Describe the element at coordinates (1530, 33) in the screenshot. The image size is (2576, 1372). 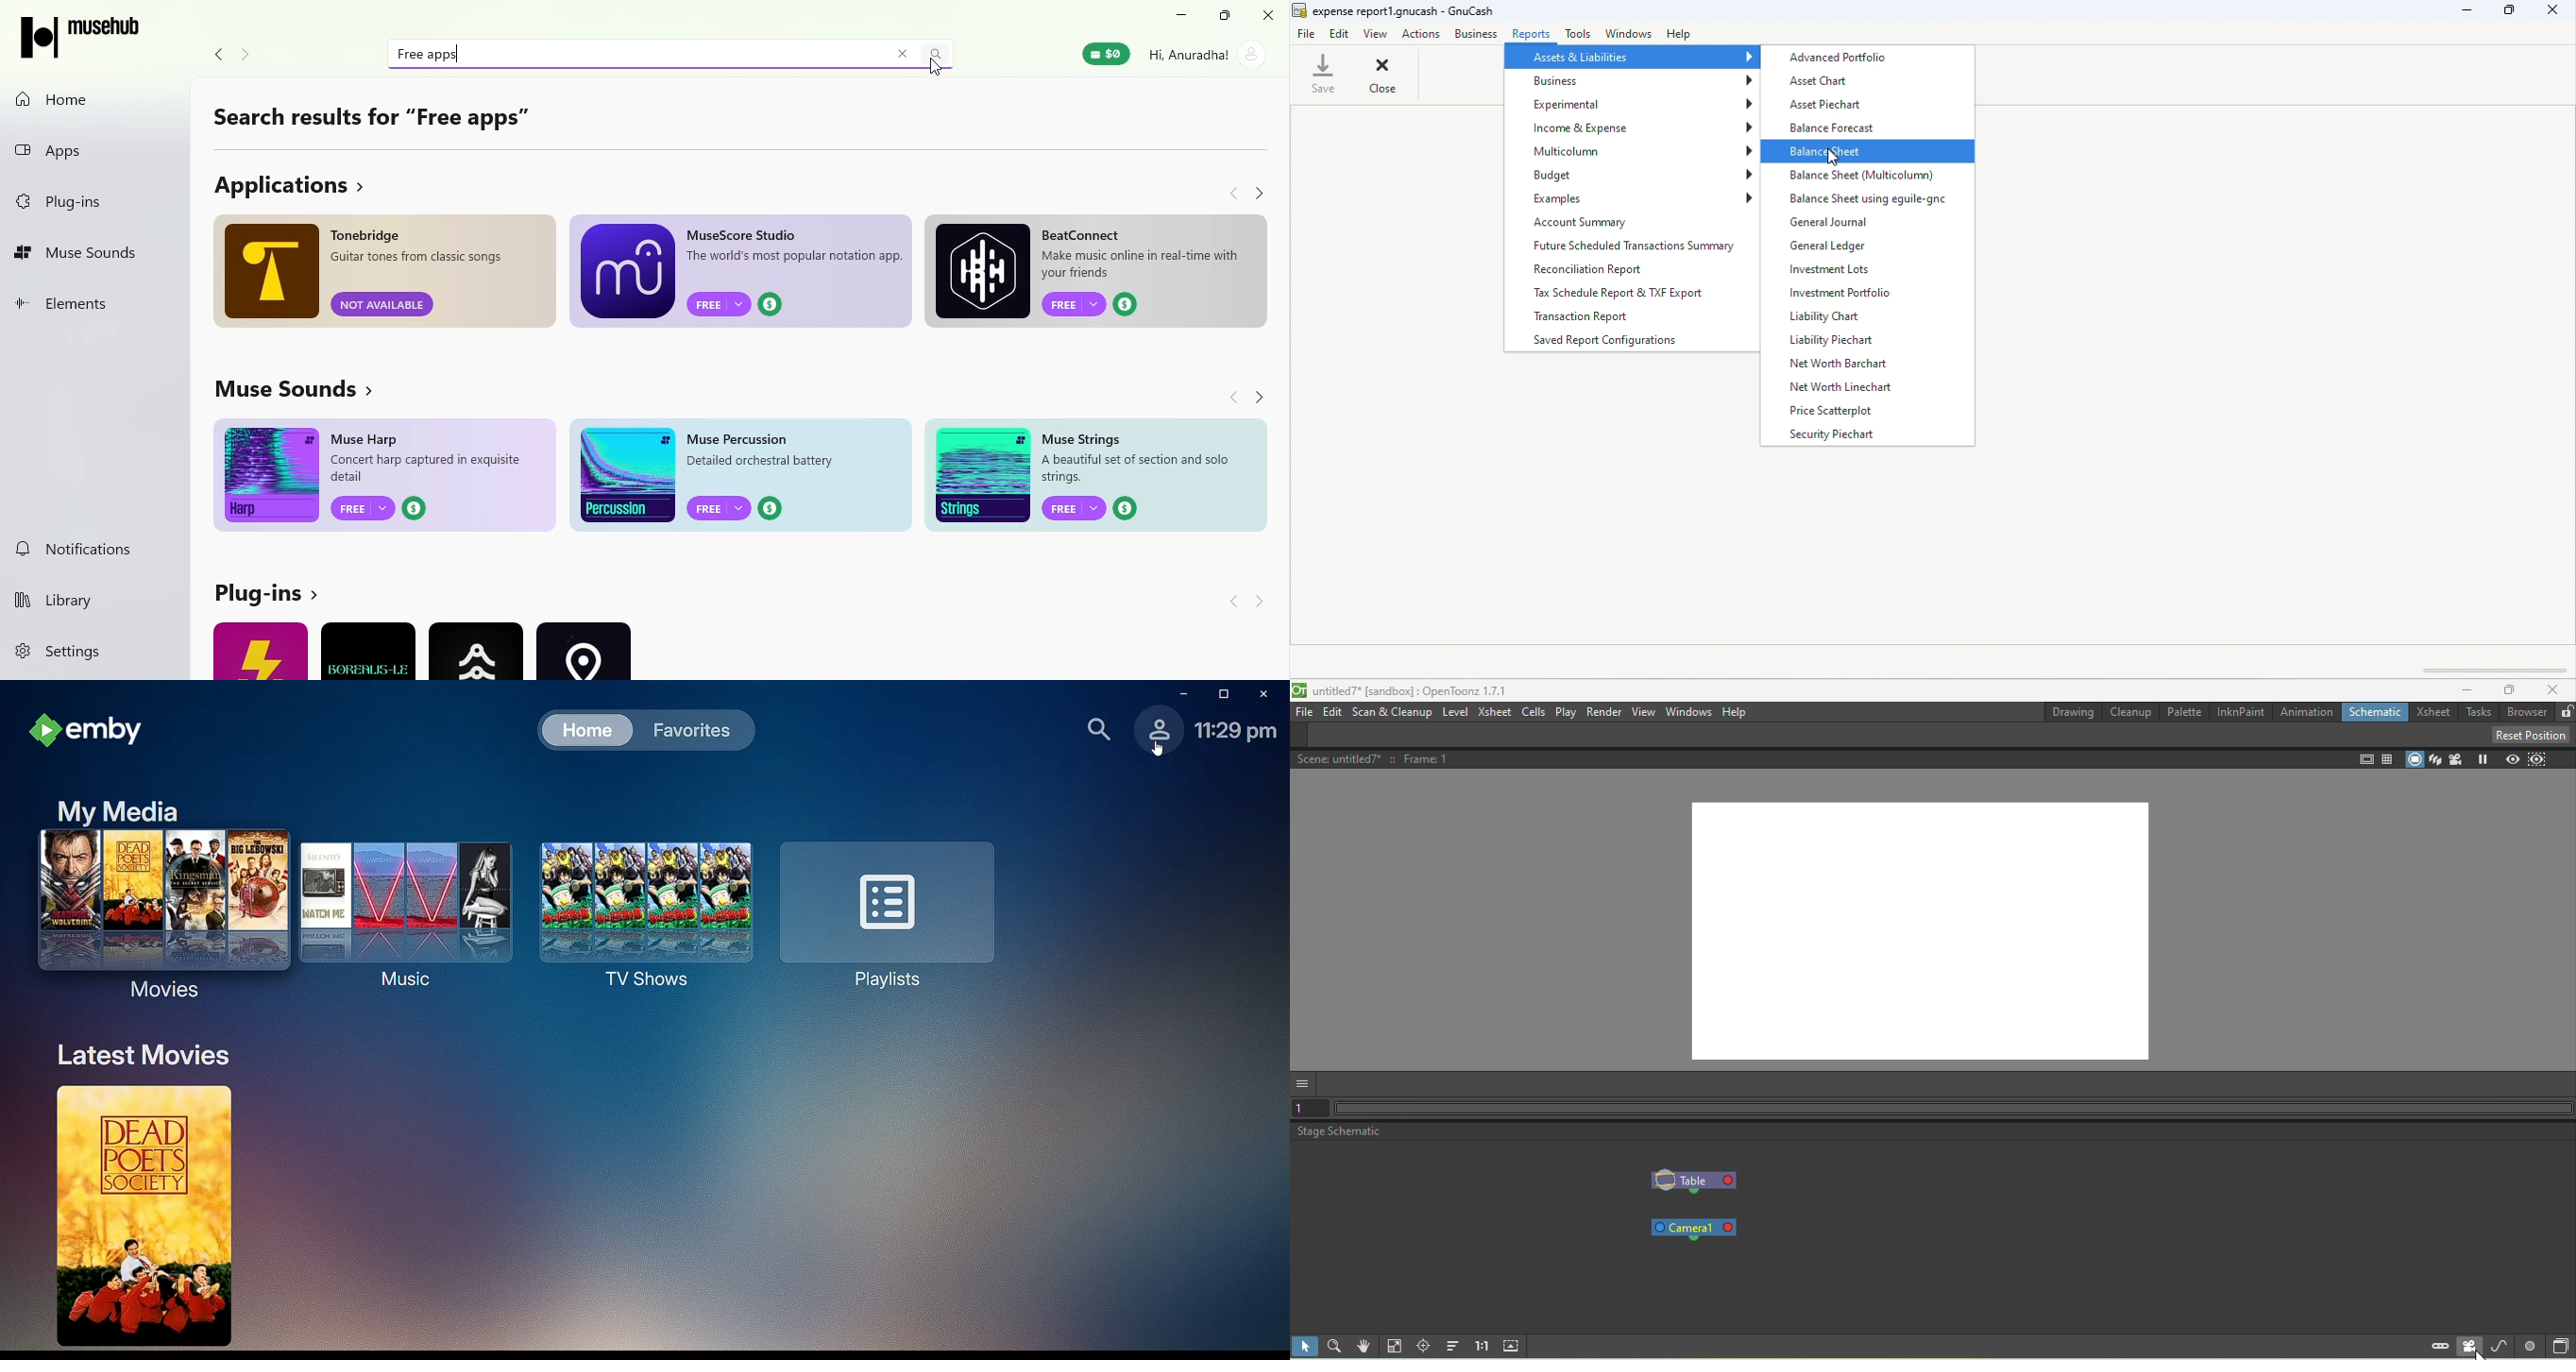
I see `reports` at that location.